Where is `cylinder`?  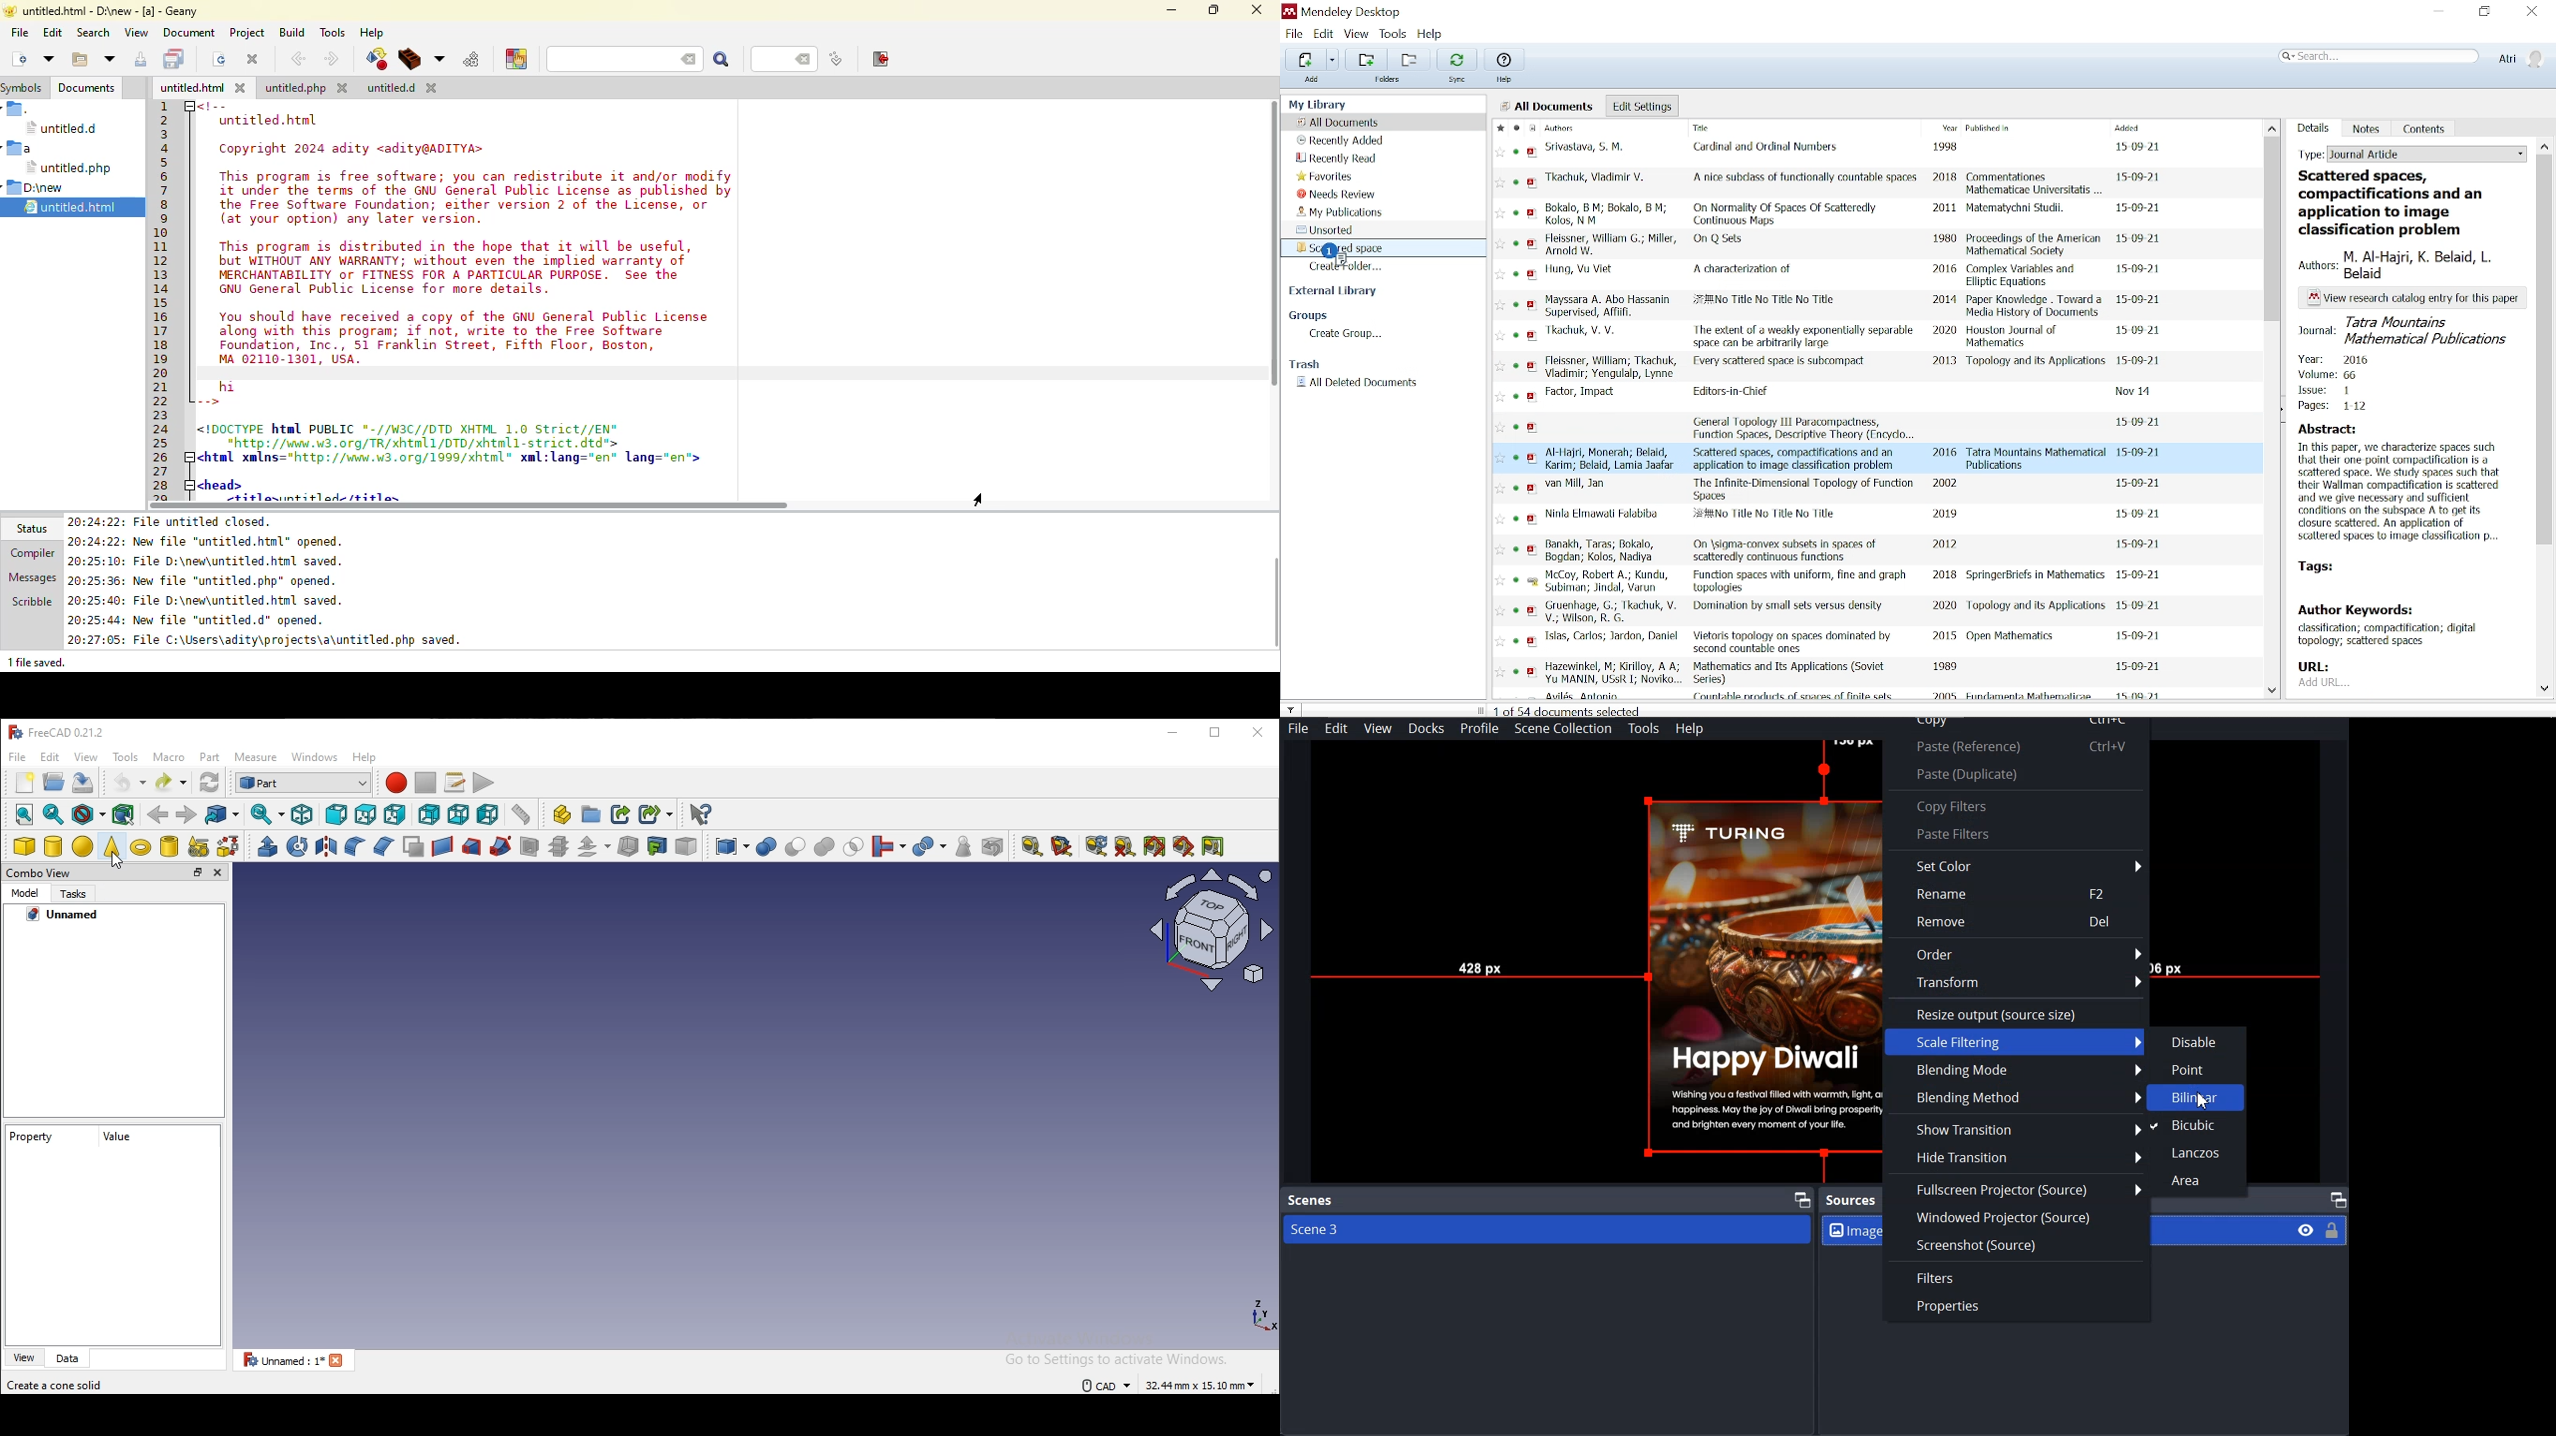 cylinder is located at coordinates (53, 846).